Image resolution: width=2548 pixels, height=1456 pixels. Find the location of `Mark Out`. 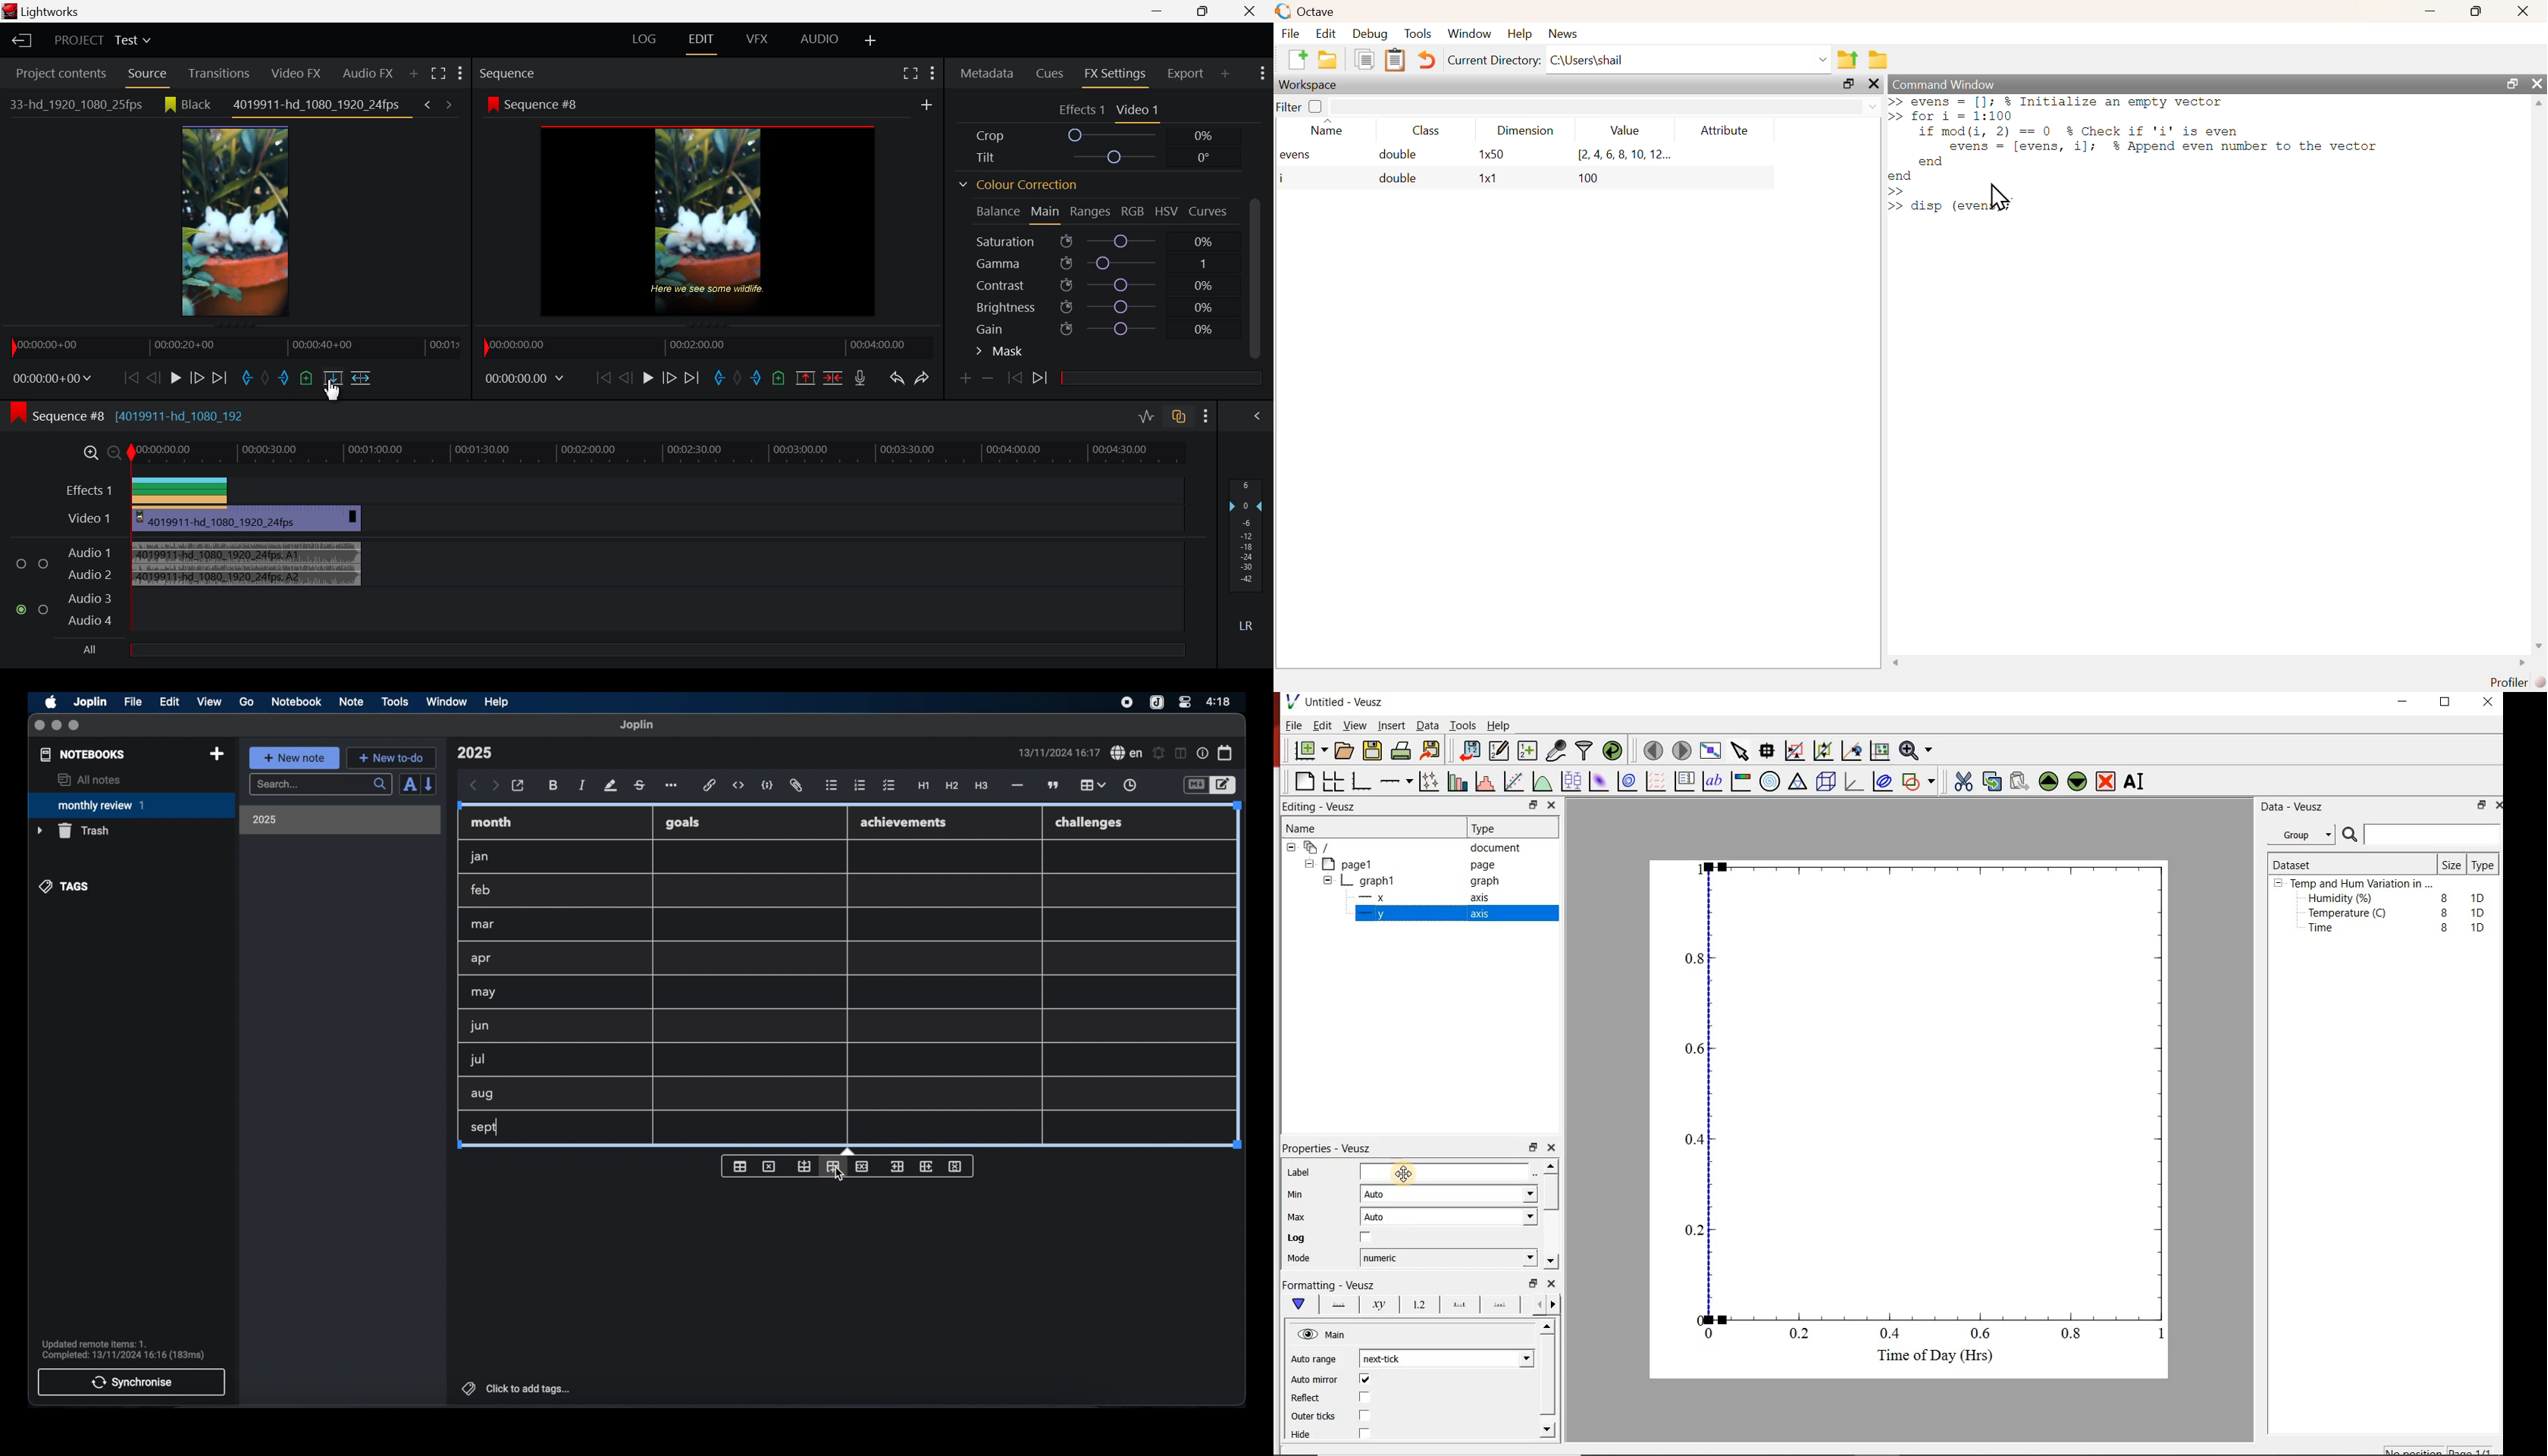

Mark Out is located at coordinates (757, 379).